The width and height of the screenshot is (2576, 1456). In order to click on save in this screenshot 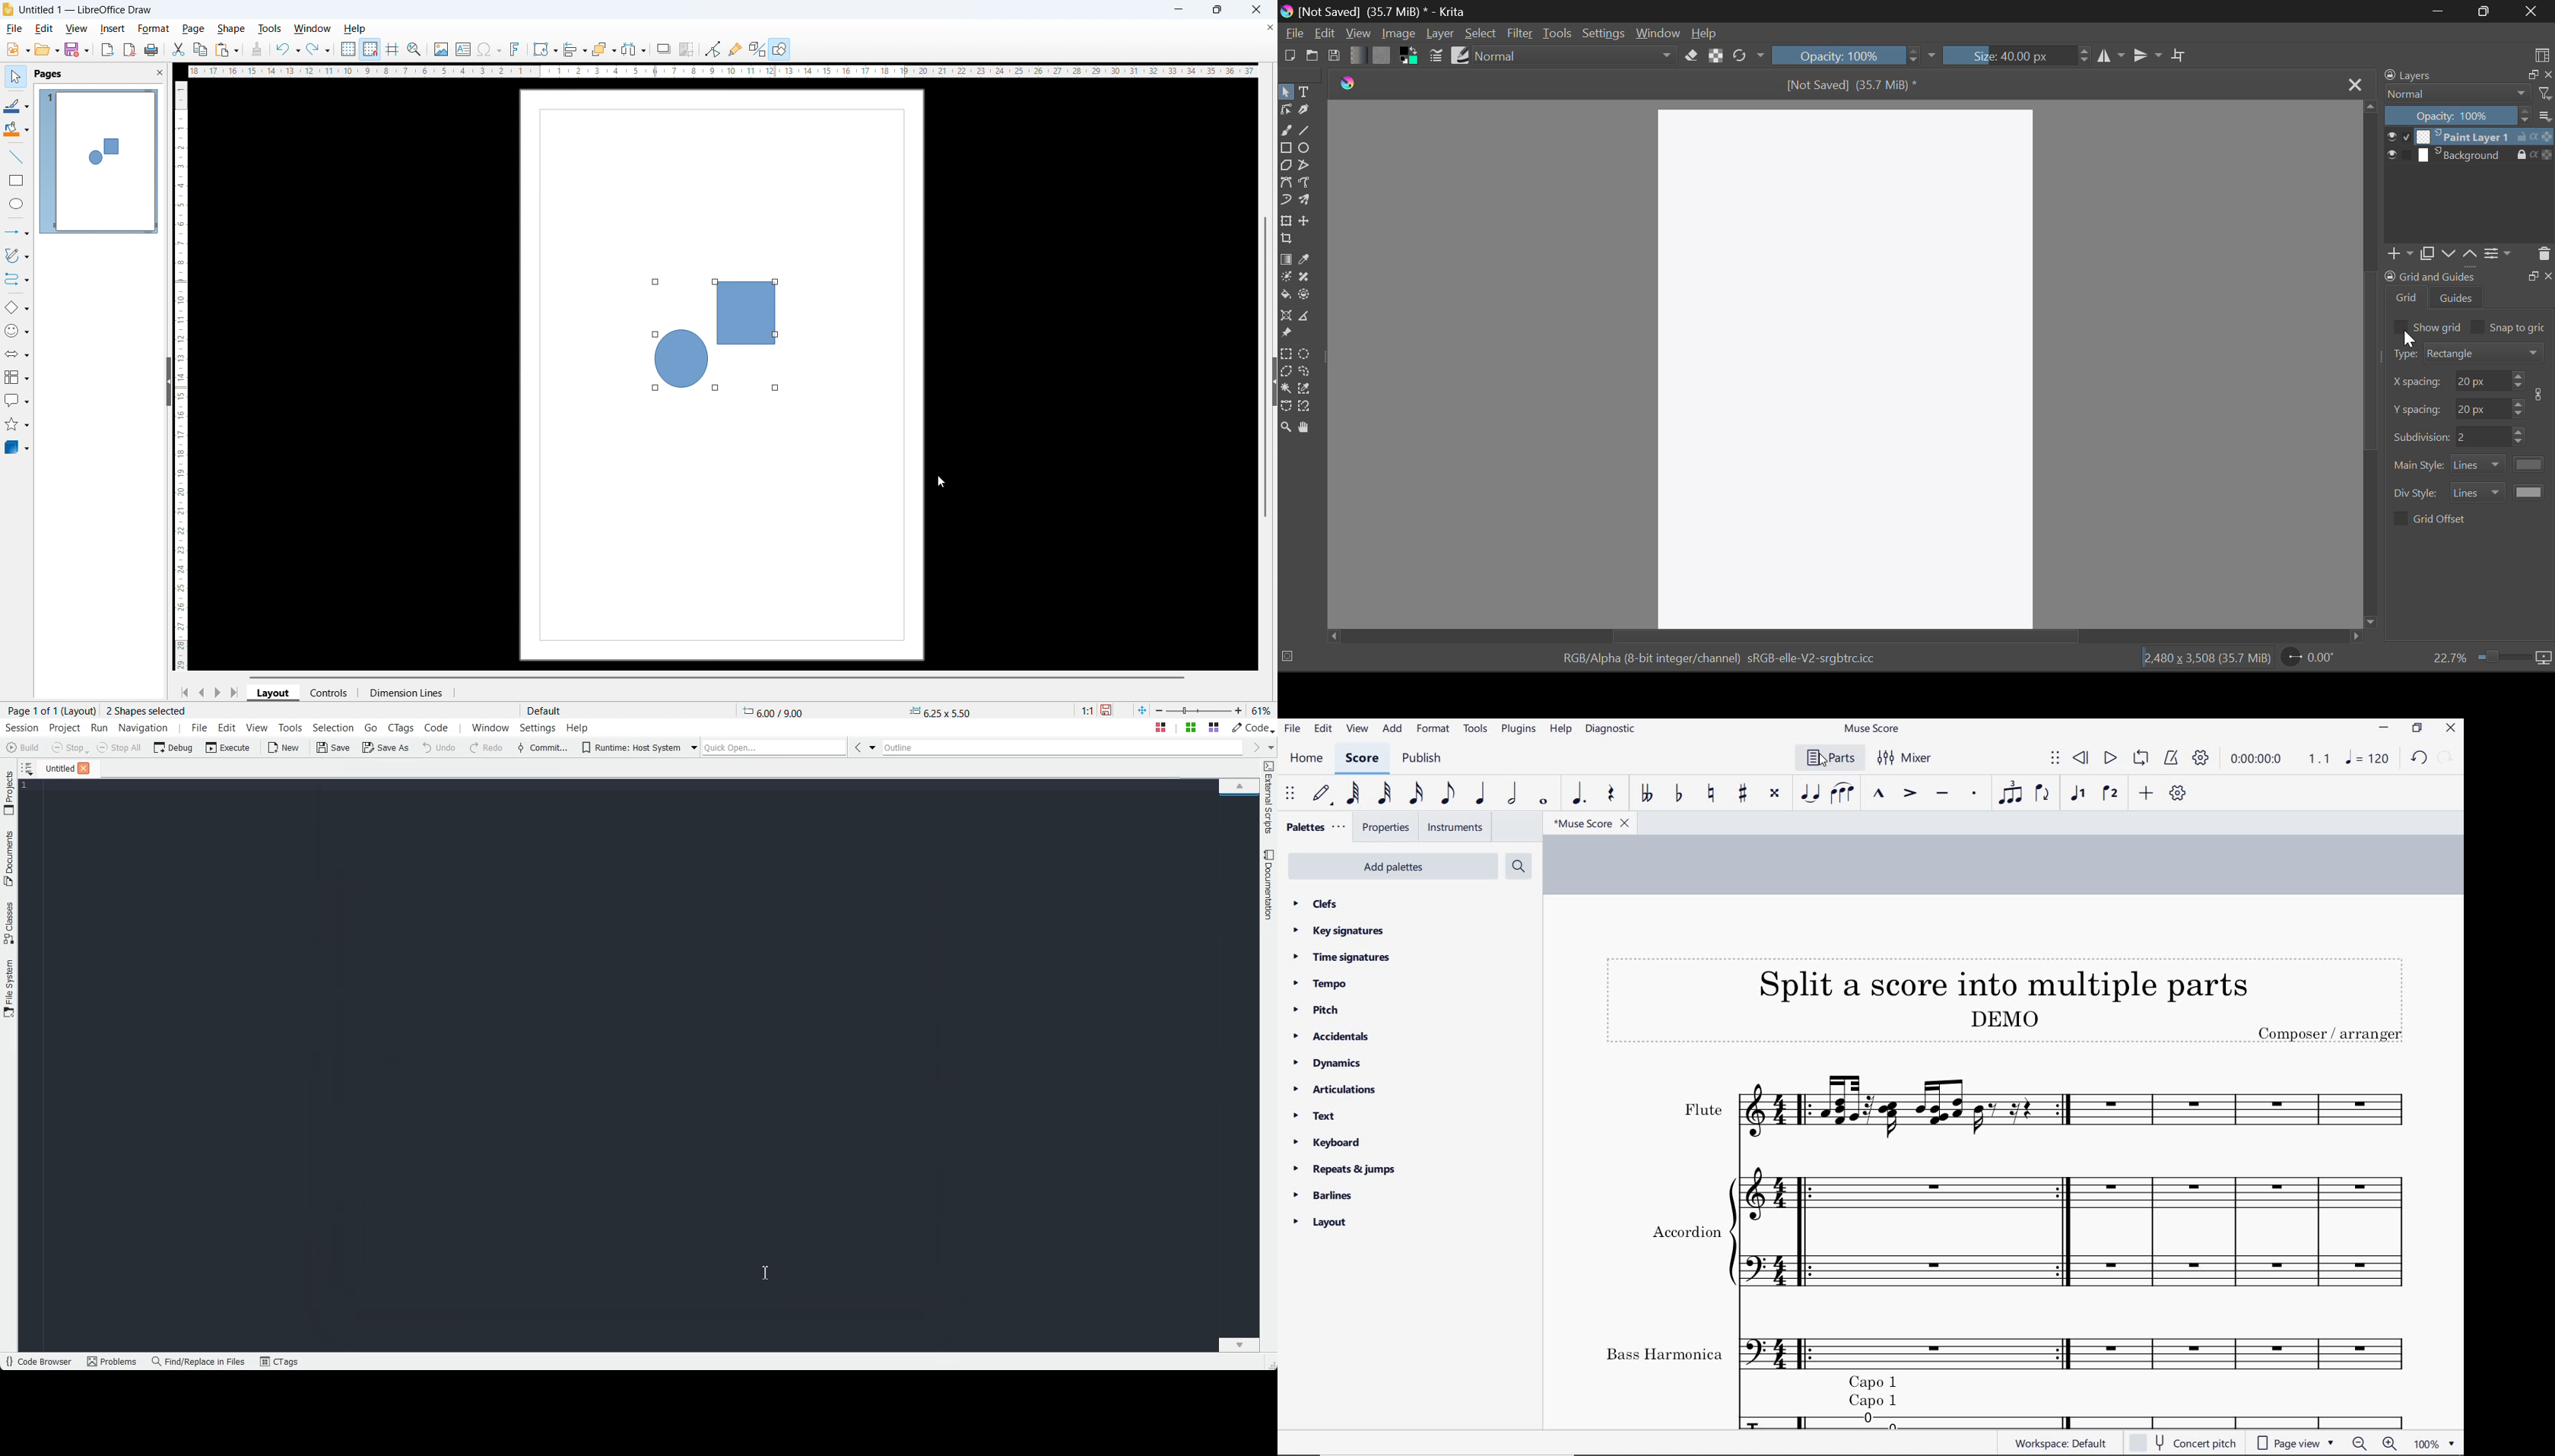, I will do `click(1108, 711)`.